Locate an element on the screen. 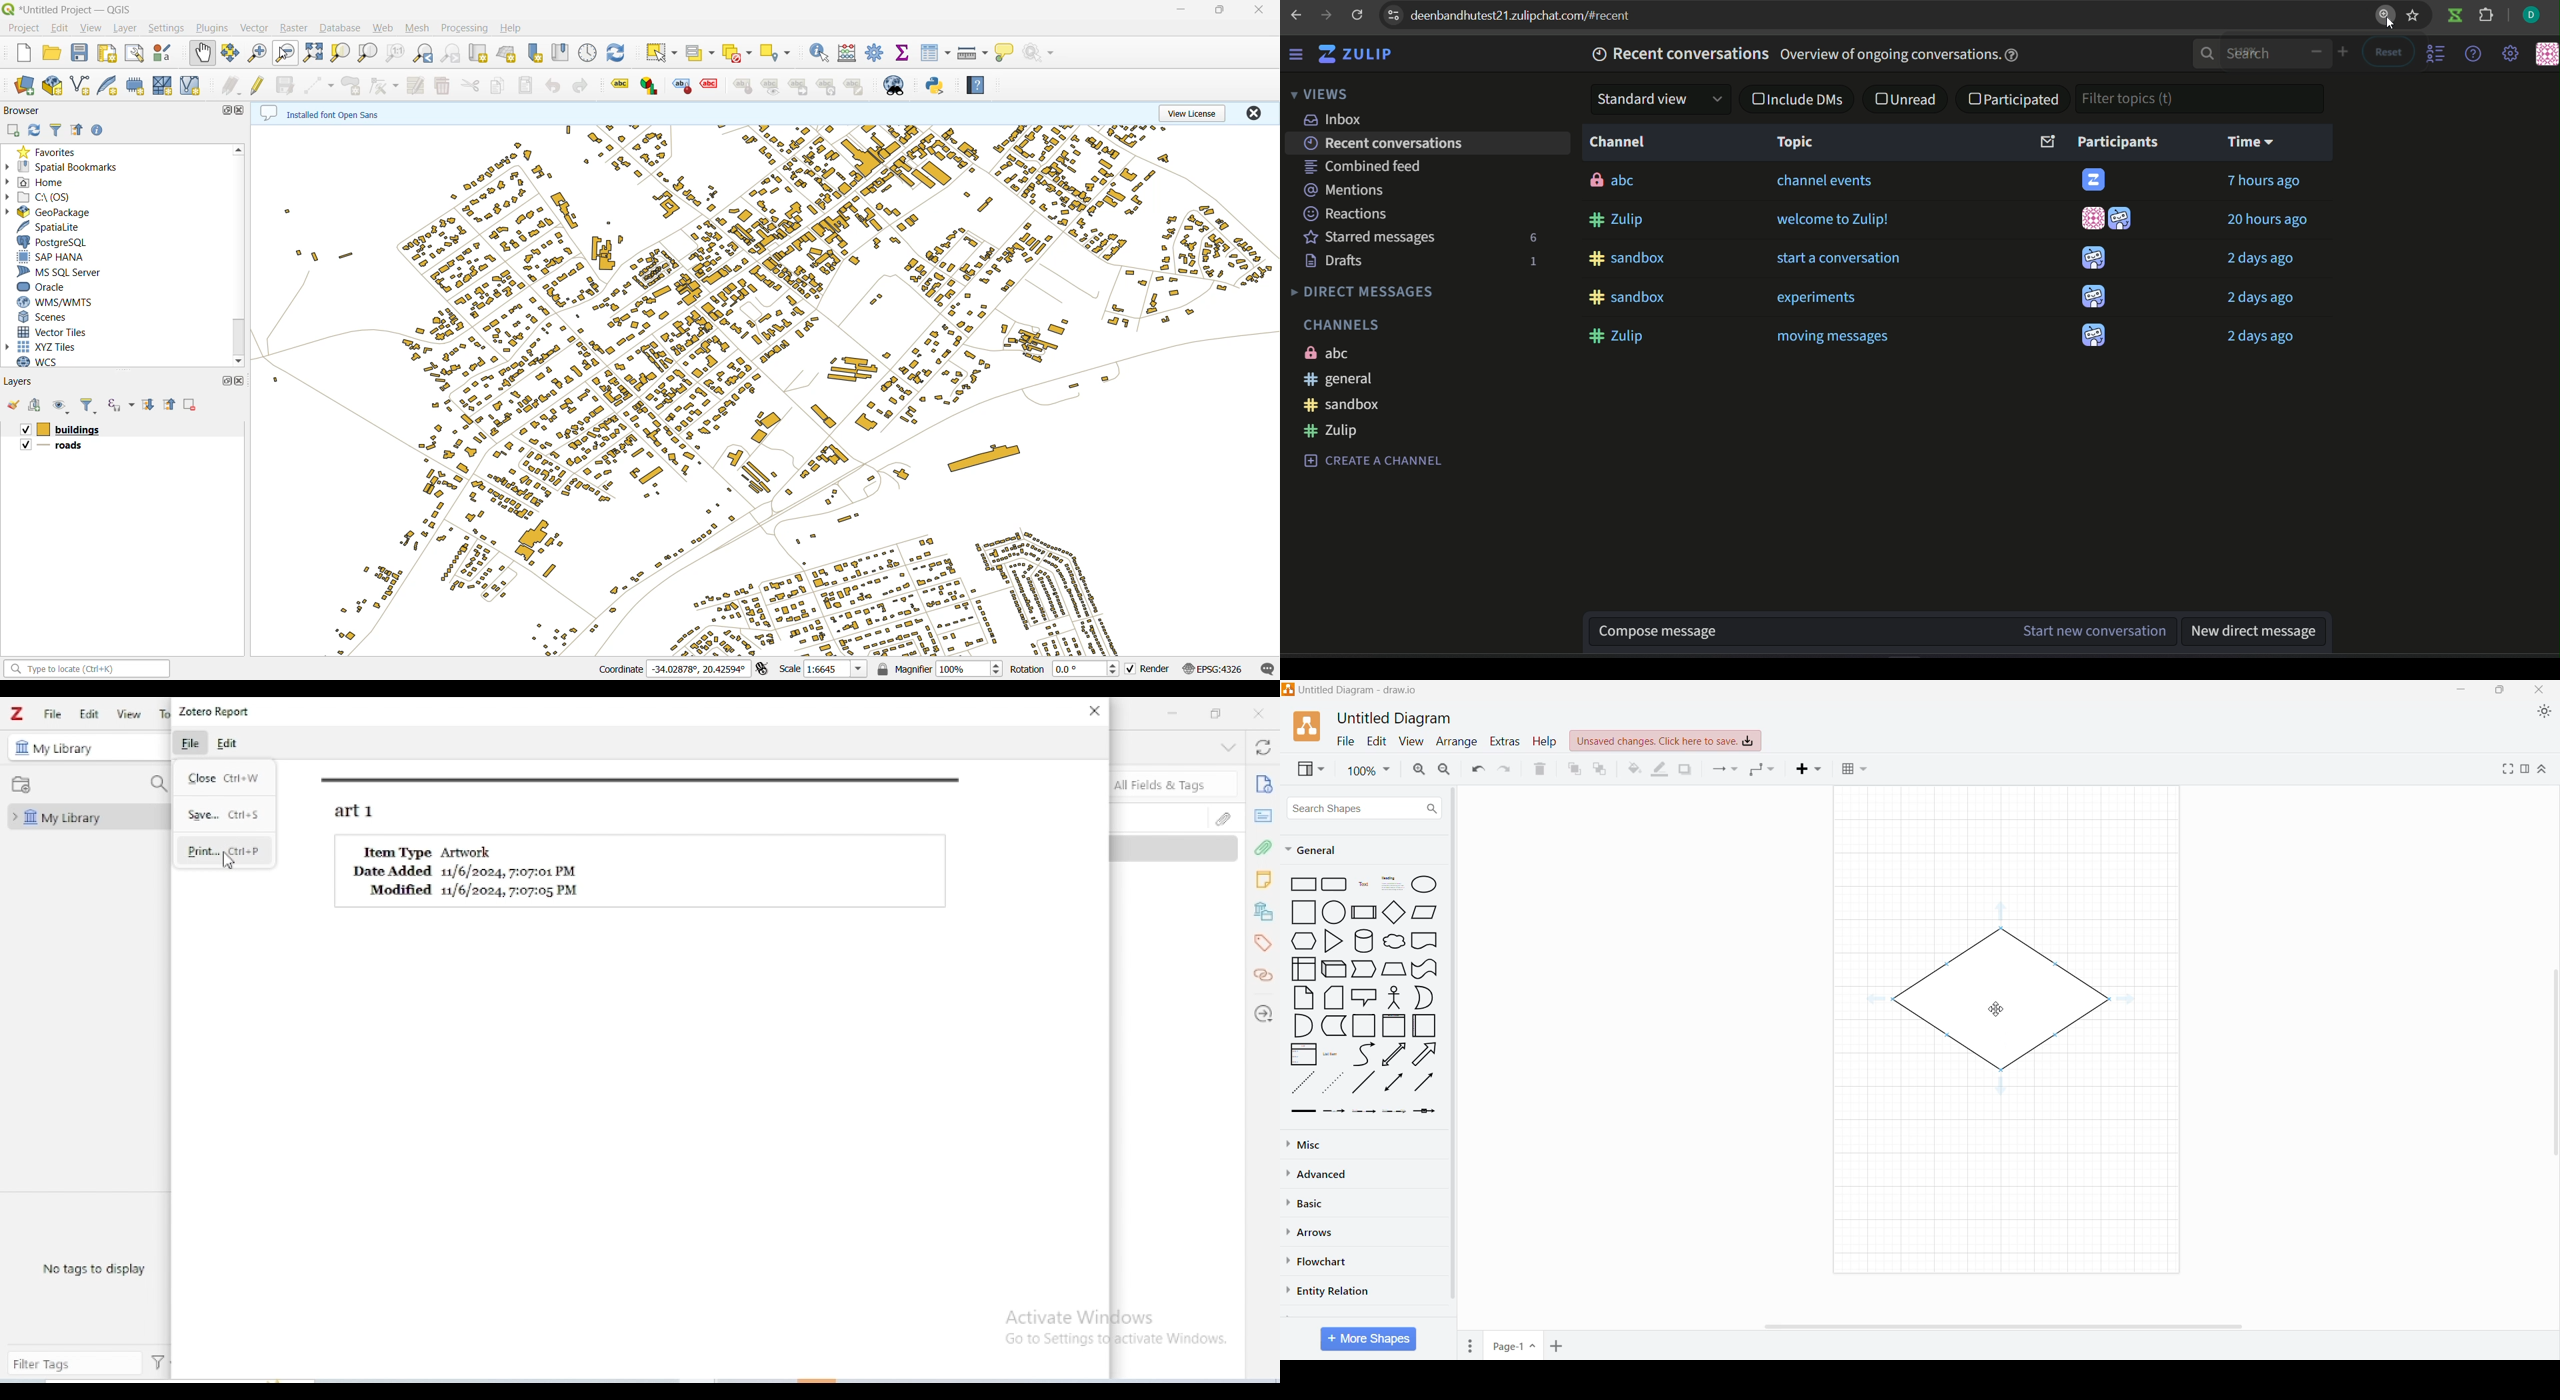 Image resolution: width=2576 pixels, height=1400 pixels. Fill Color is located at coordinates (1633, 769).